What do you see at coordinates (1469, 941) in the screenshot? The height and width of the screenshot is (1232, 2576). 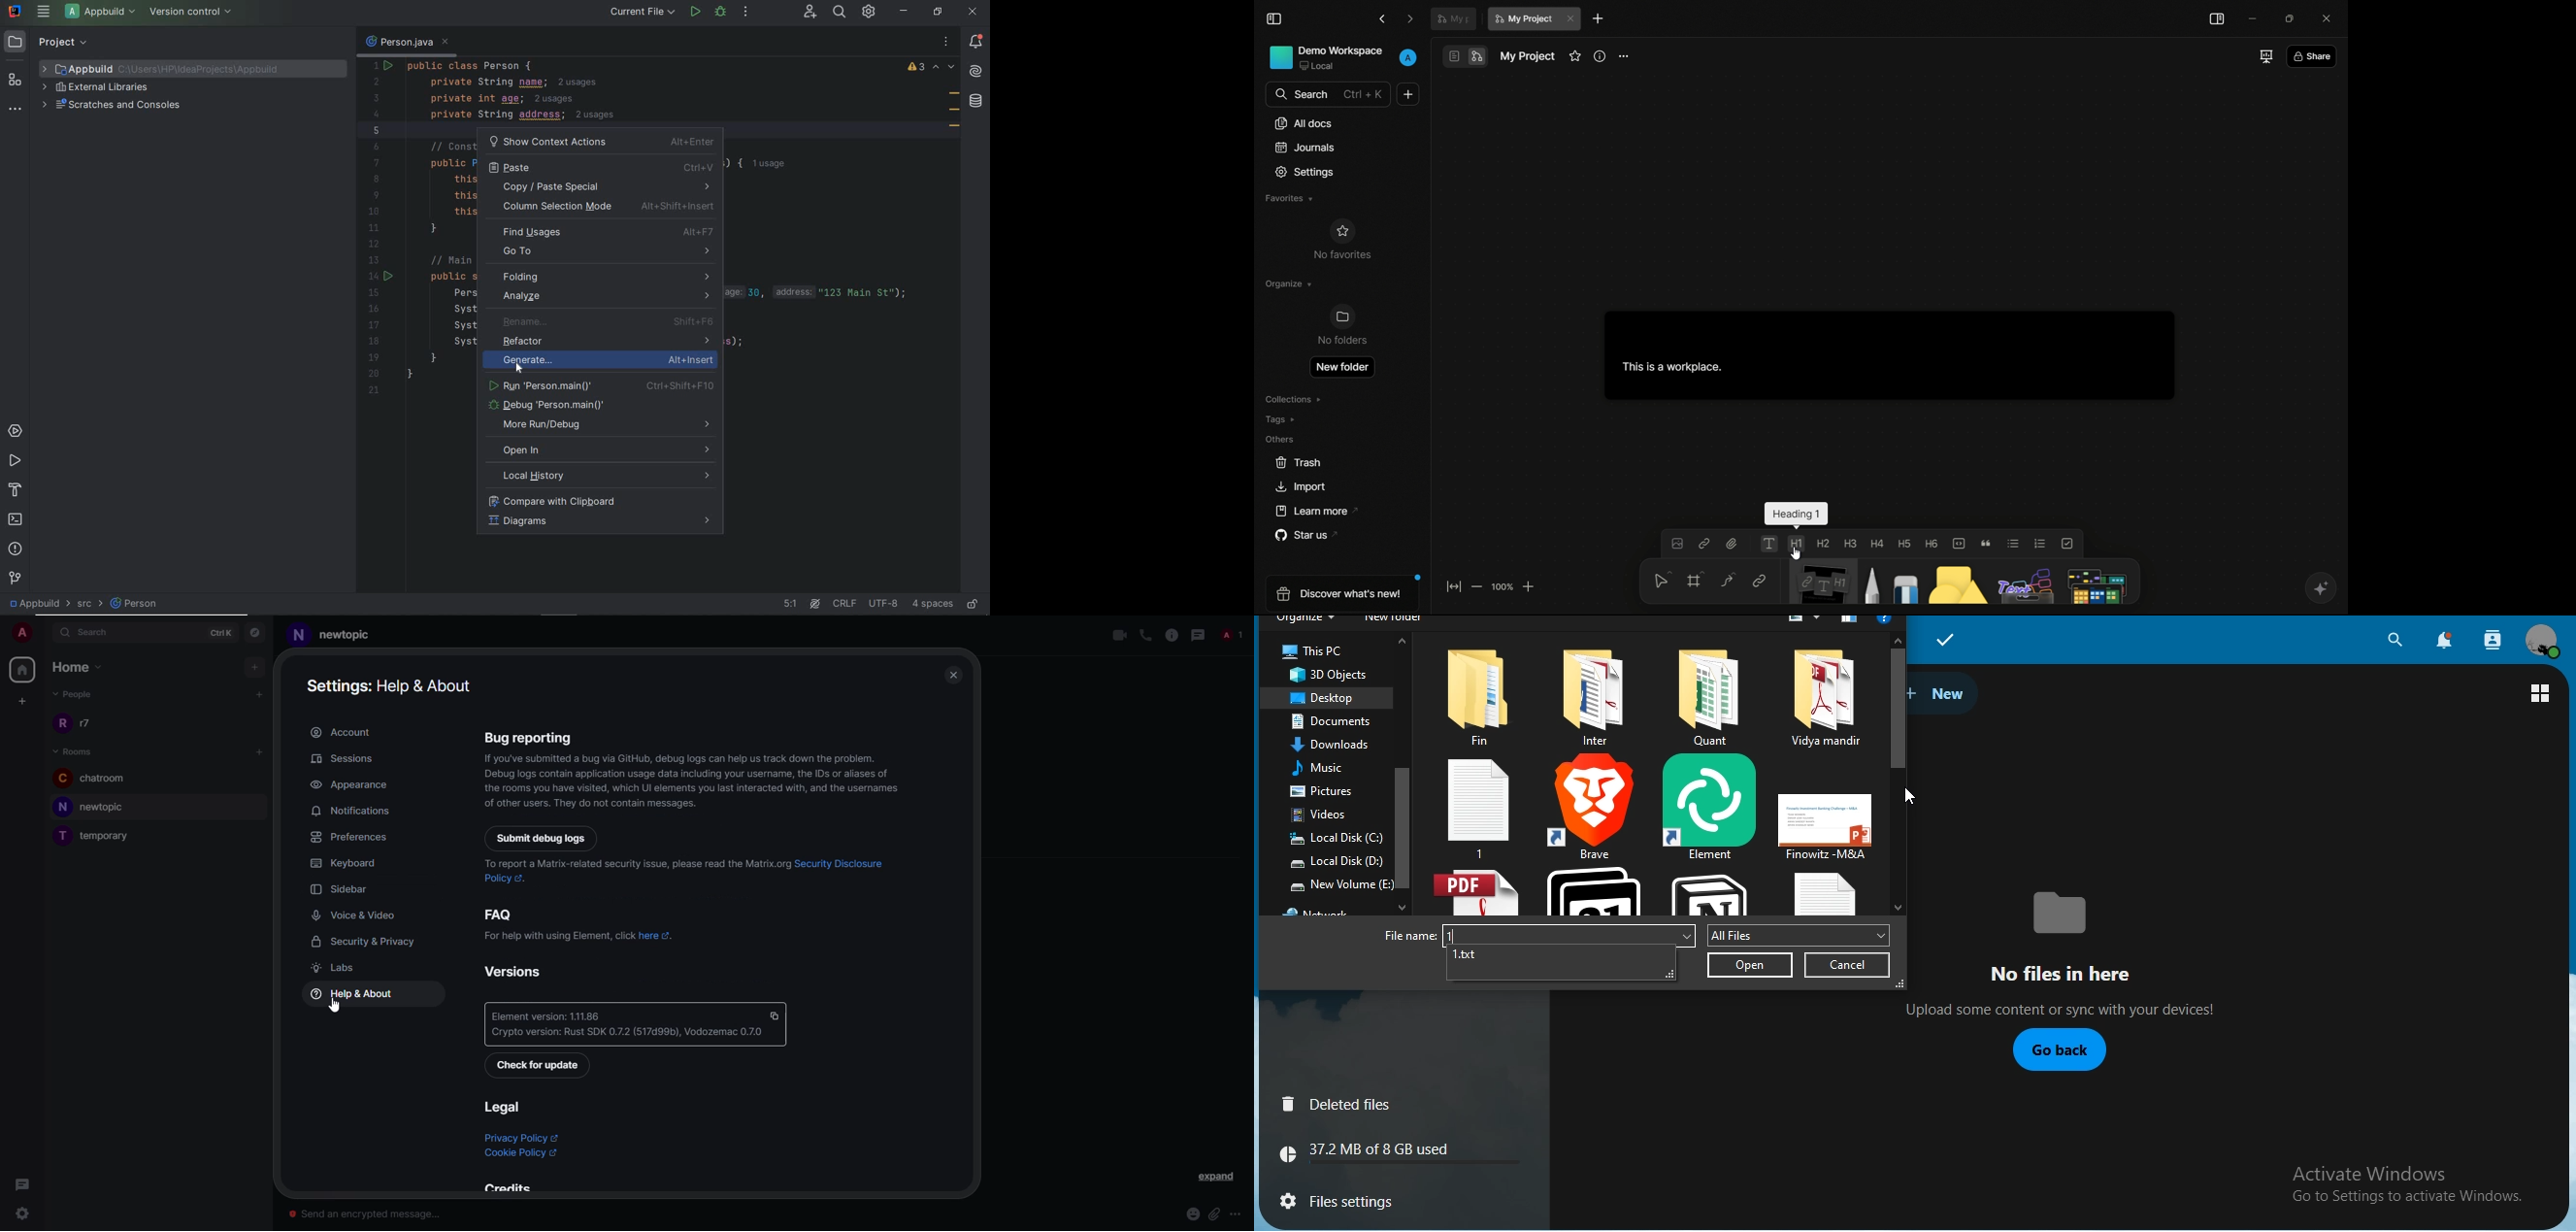 I see `1.txt` at bounding box center [1469, 941].